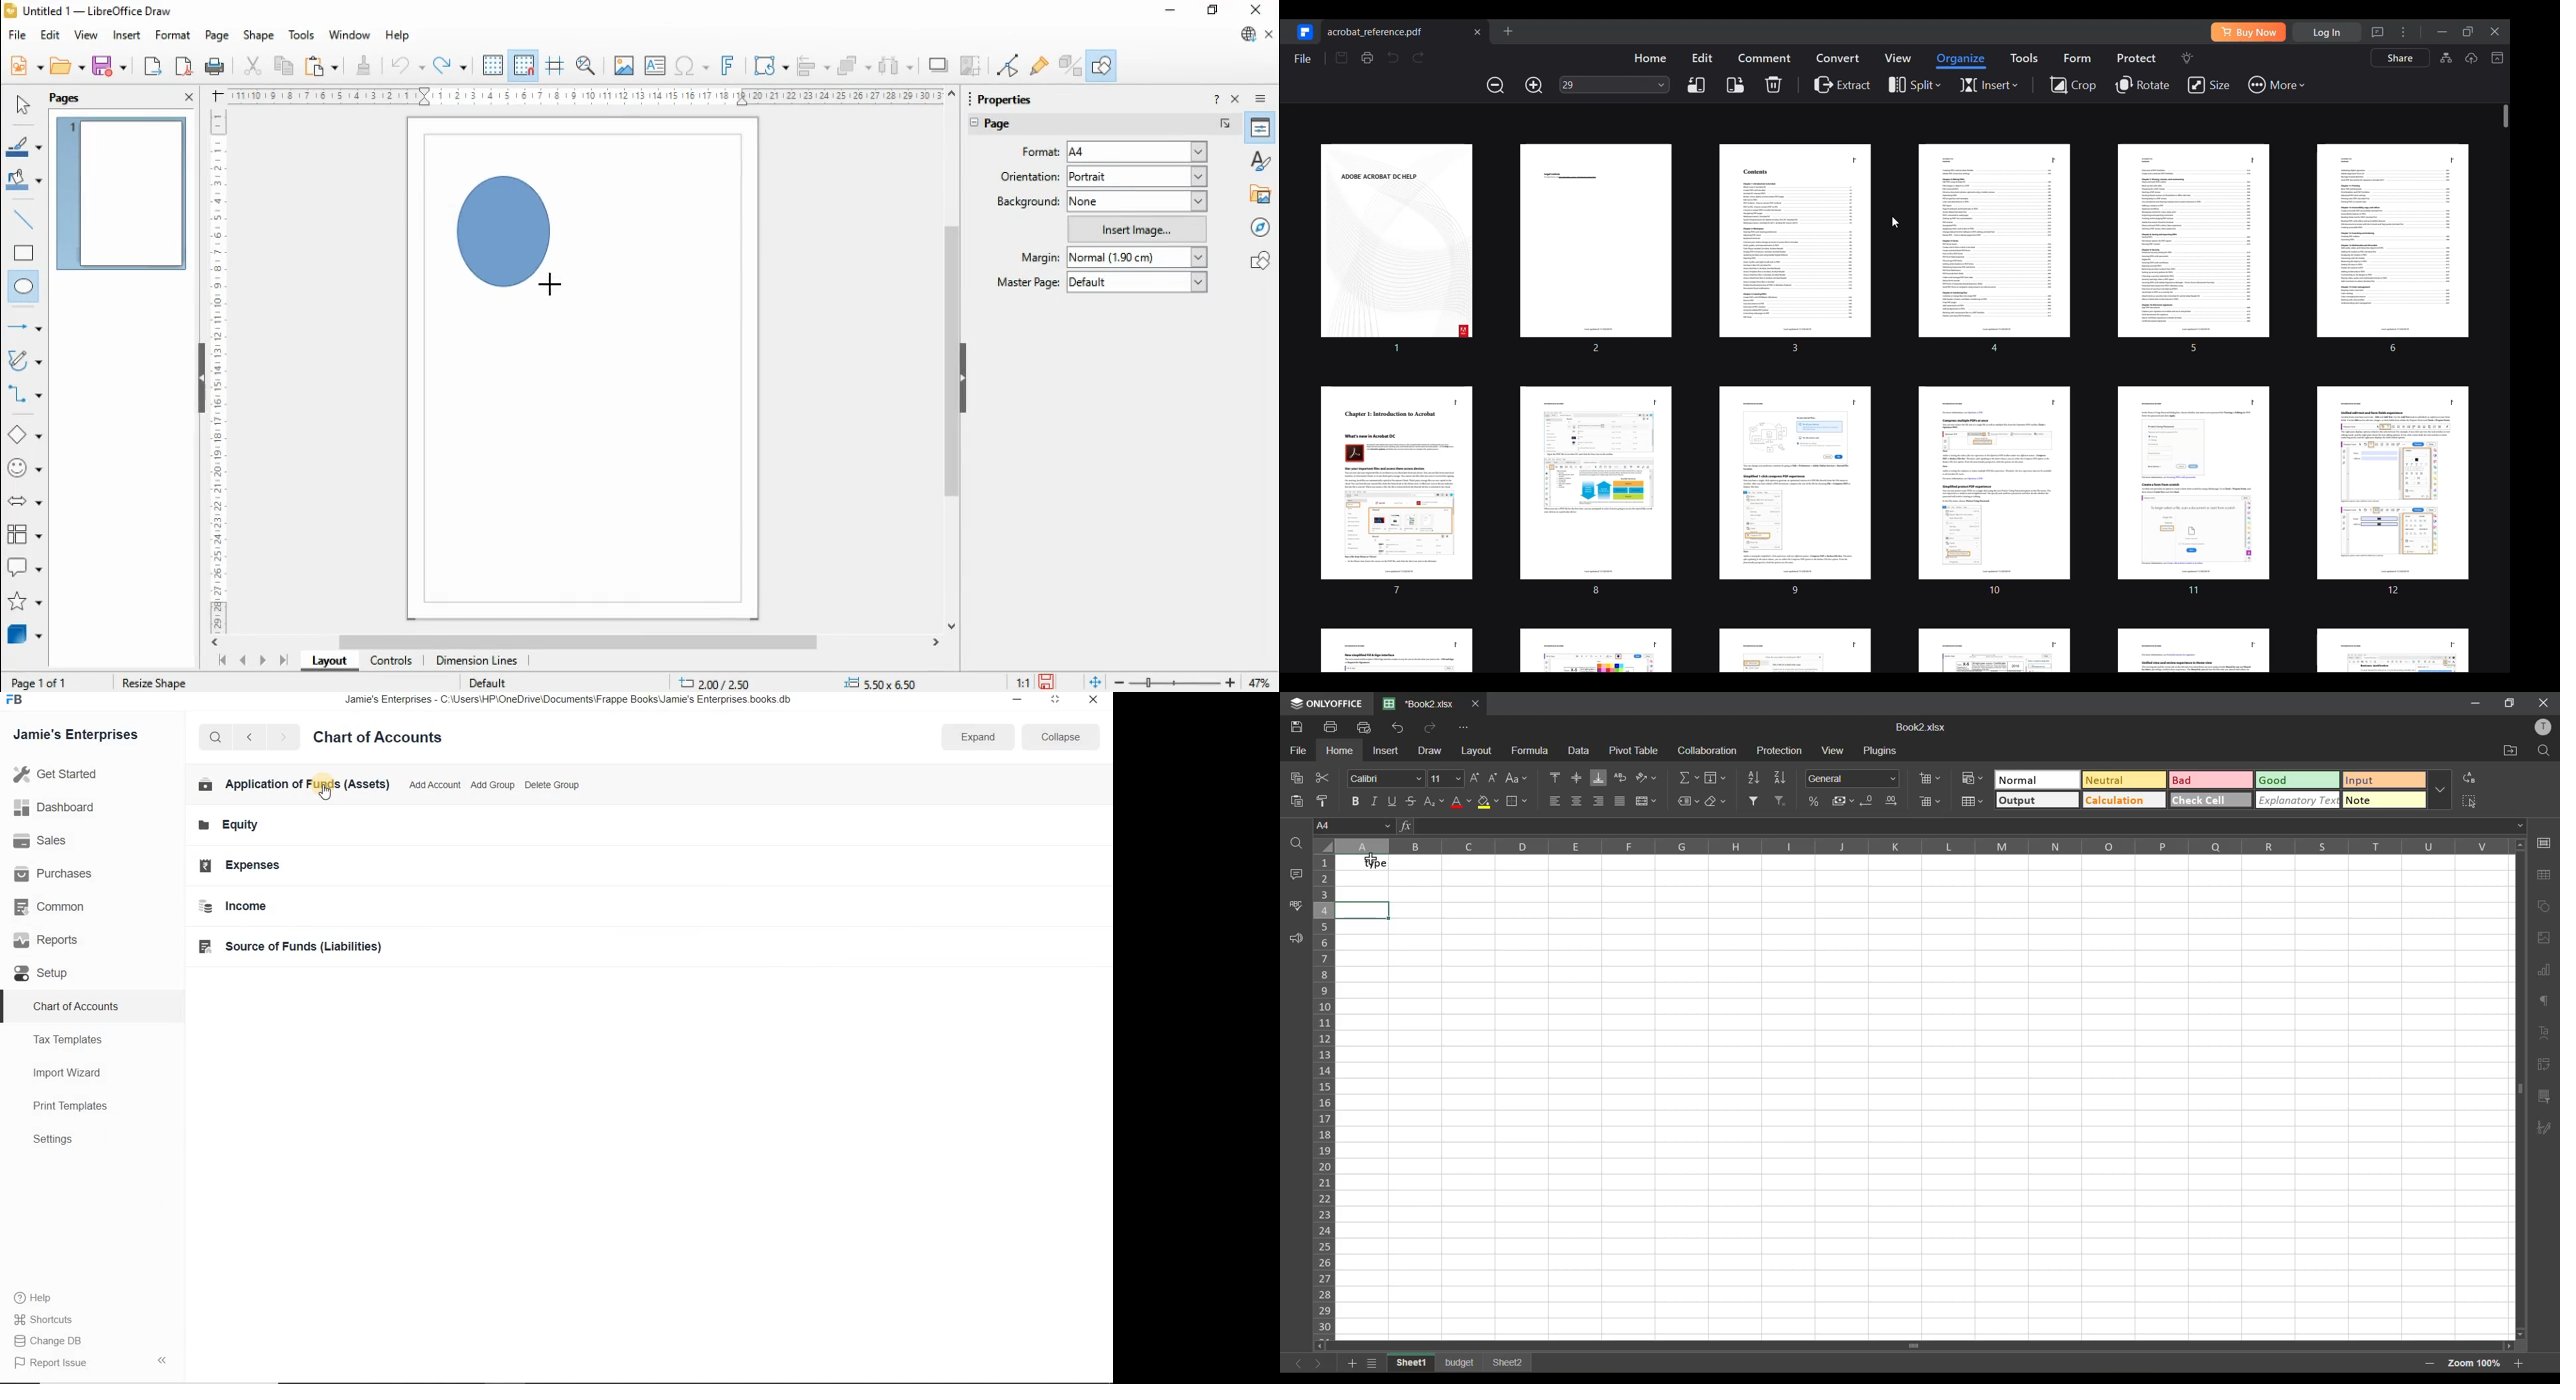 This screenshot has width=2576, height=1400. Describe the element at coordinates (1293, 843) in the screenshot. I see `find` at that location.